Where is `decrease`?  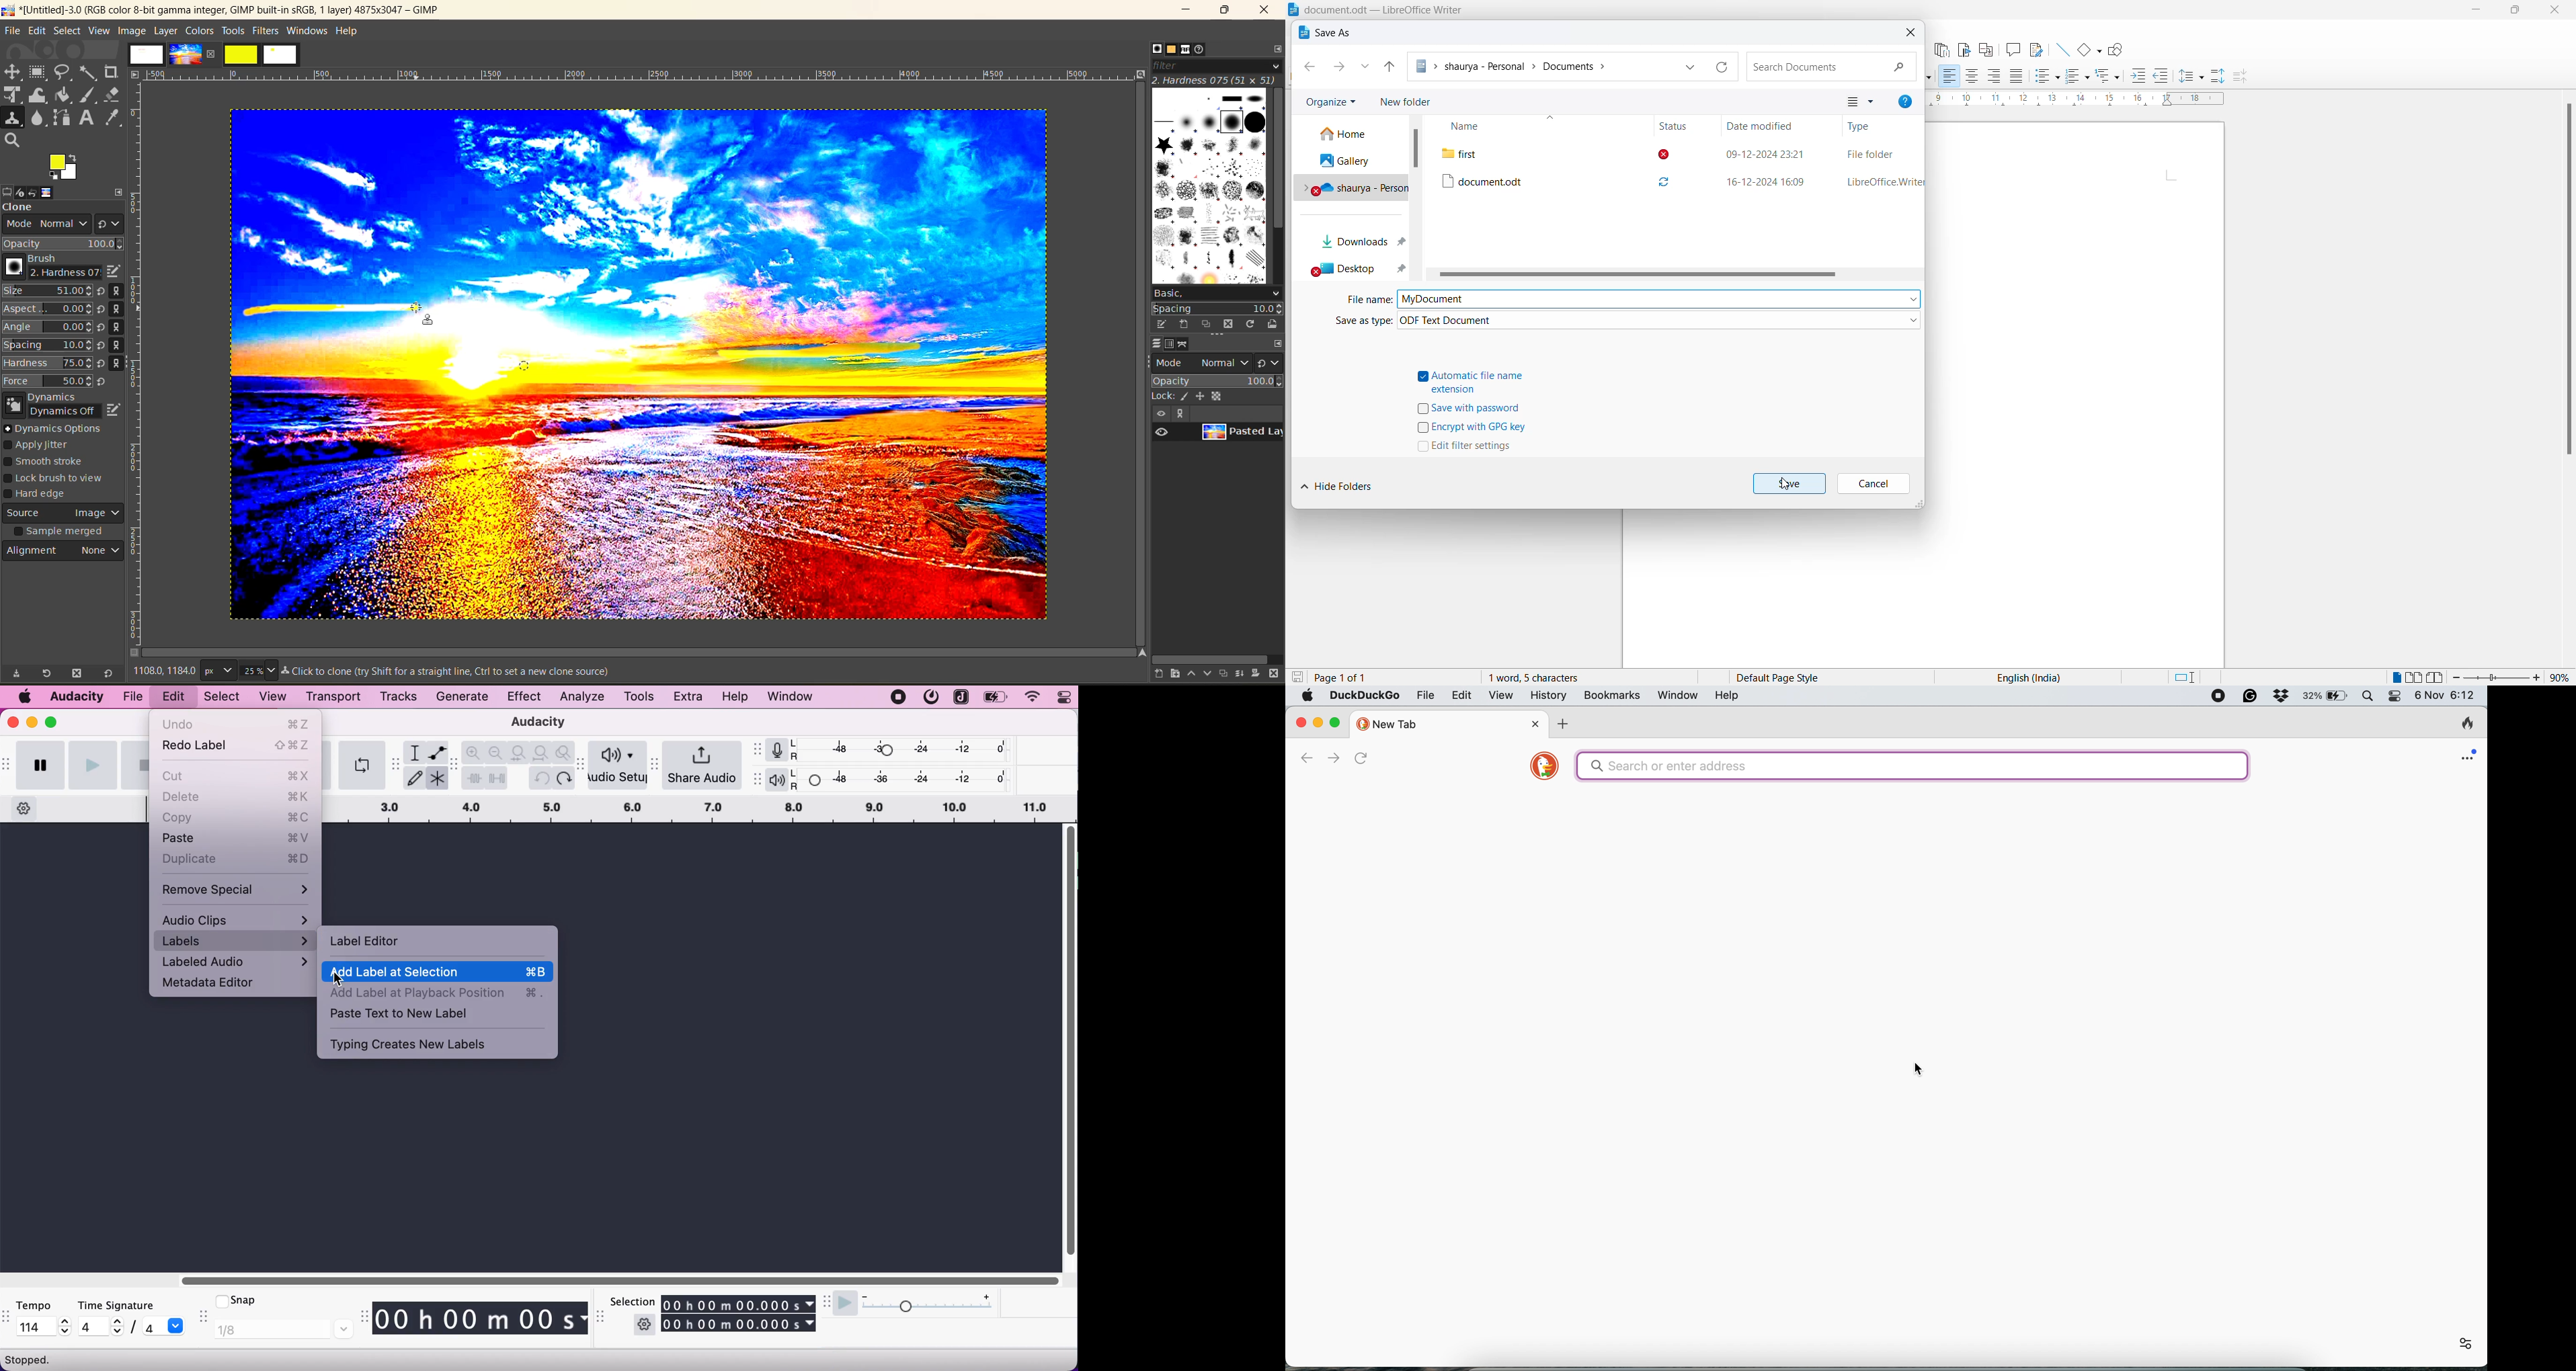
decrease is located at coordinates (115, 1333).